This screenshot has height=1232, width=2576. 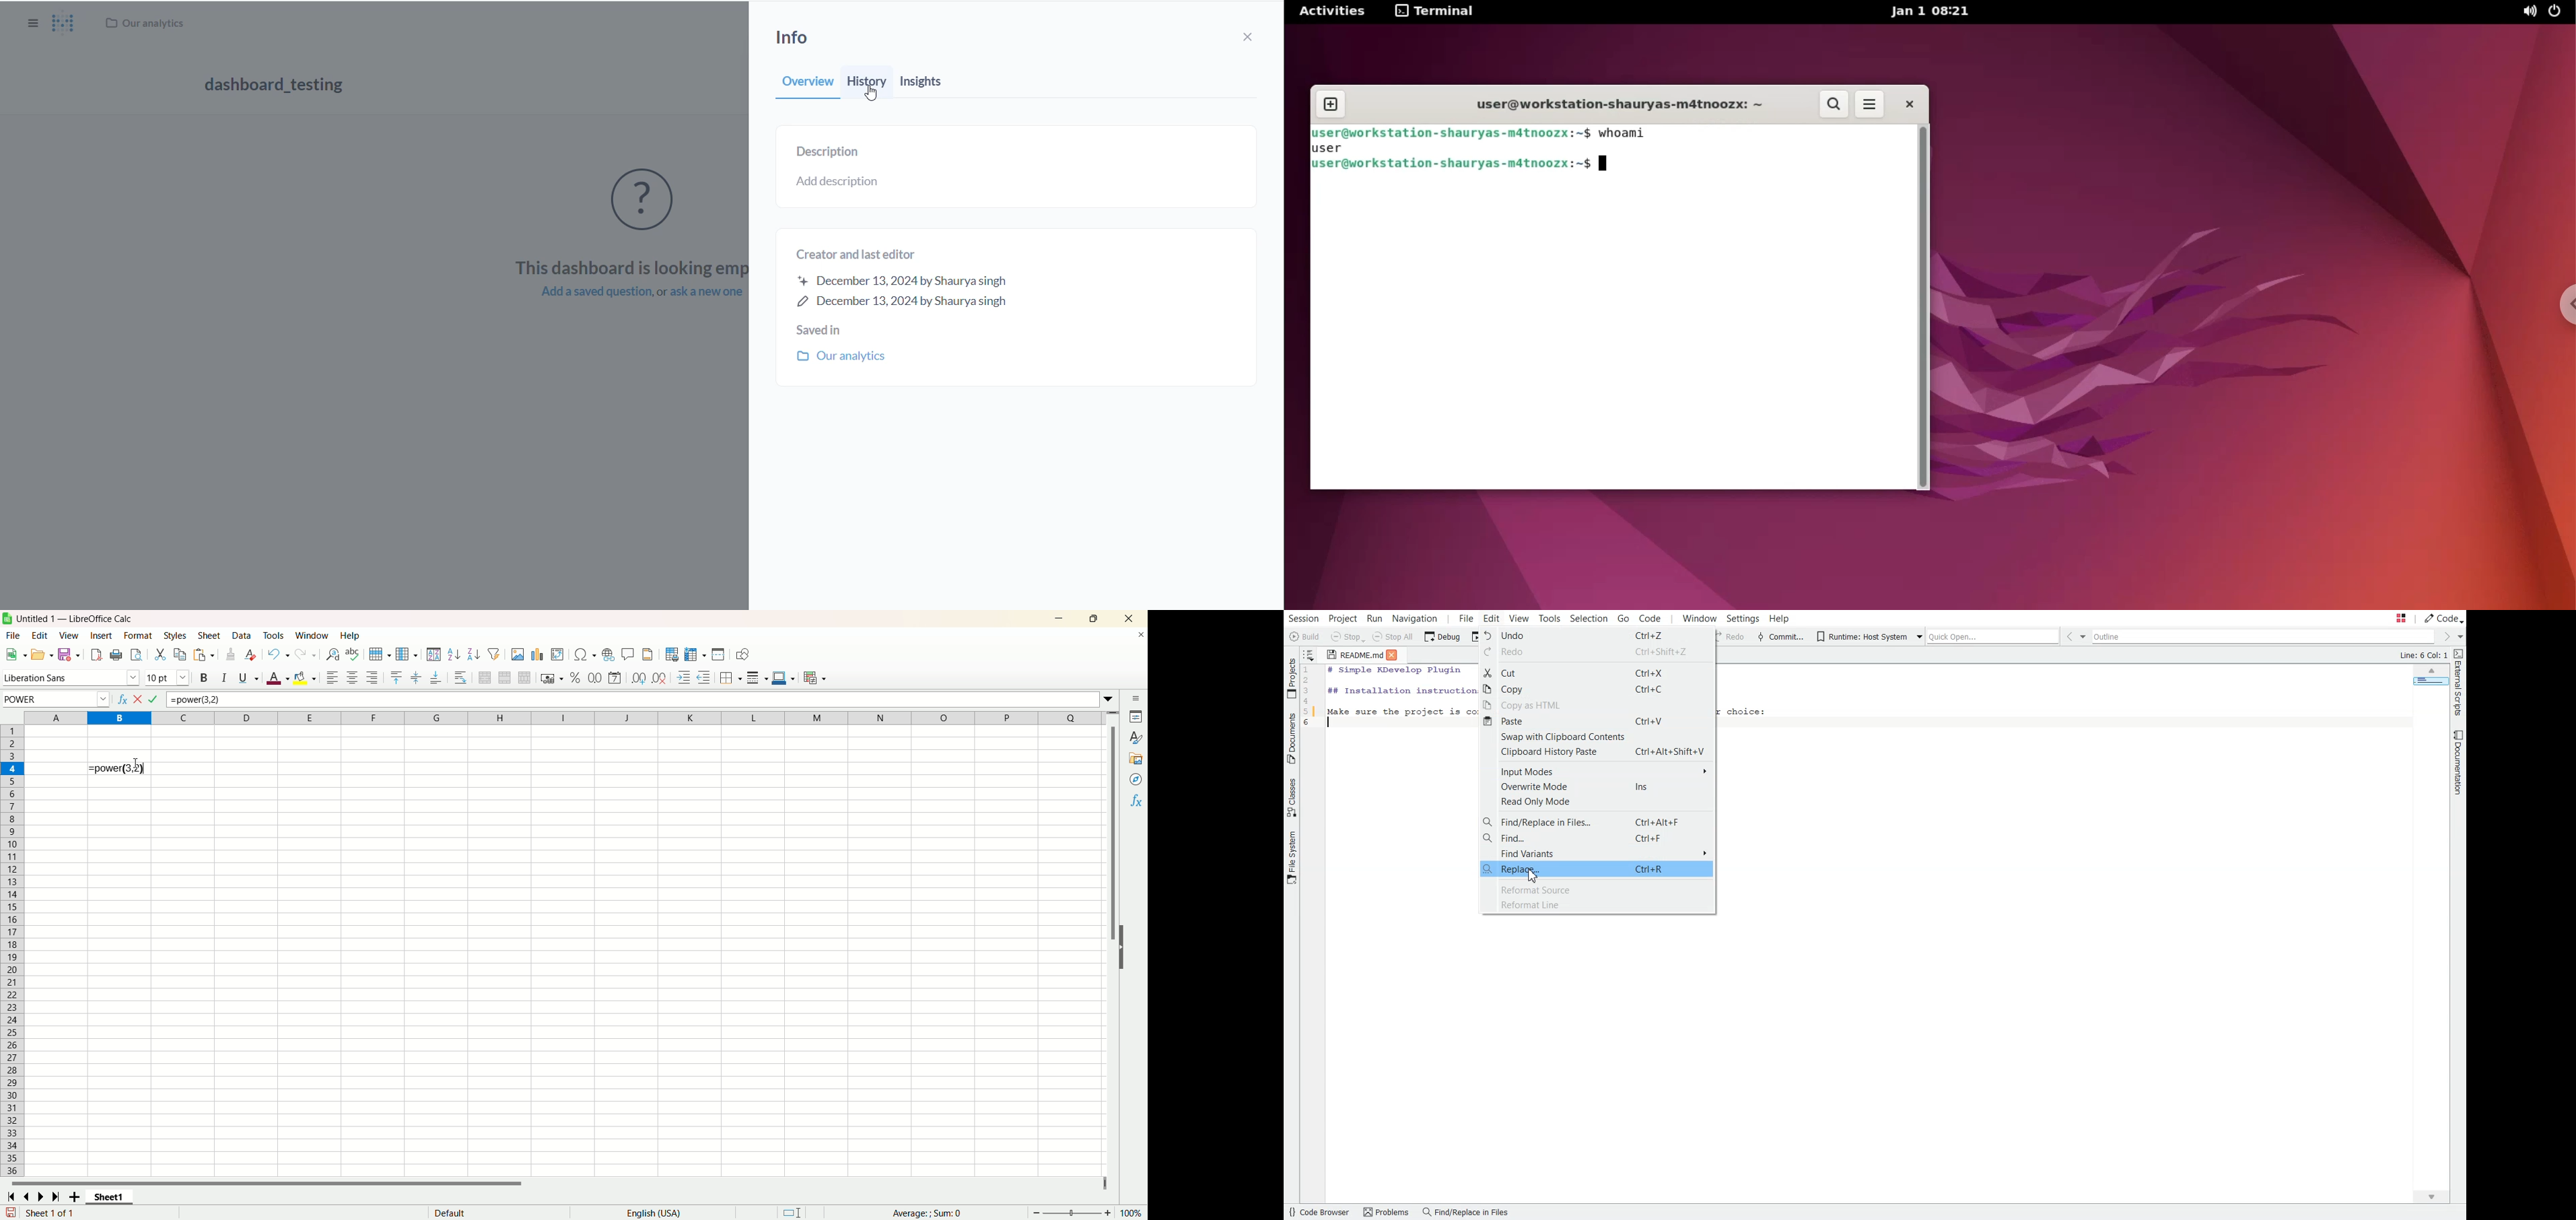 What do you see at coordinates (1331, 103) in the screenshot?
I see `new tab` at bounding box center [1331, 103].